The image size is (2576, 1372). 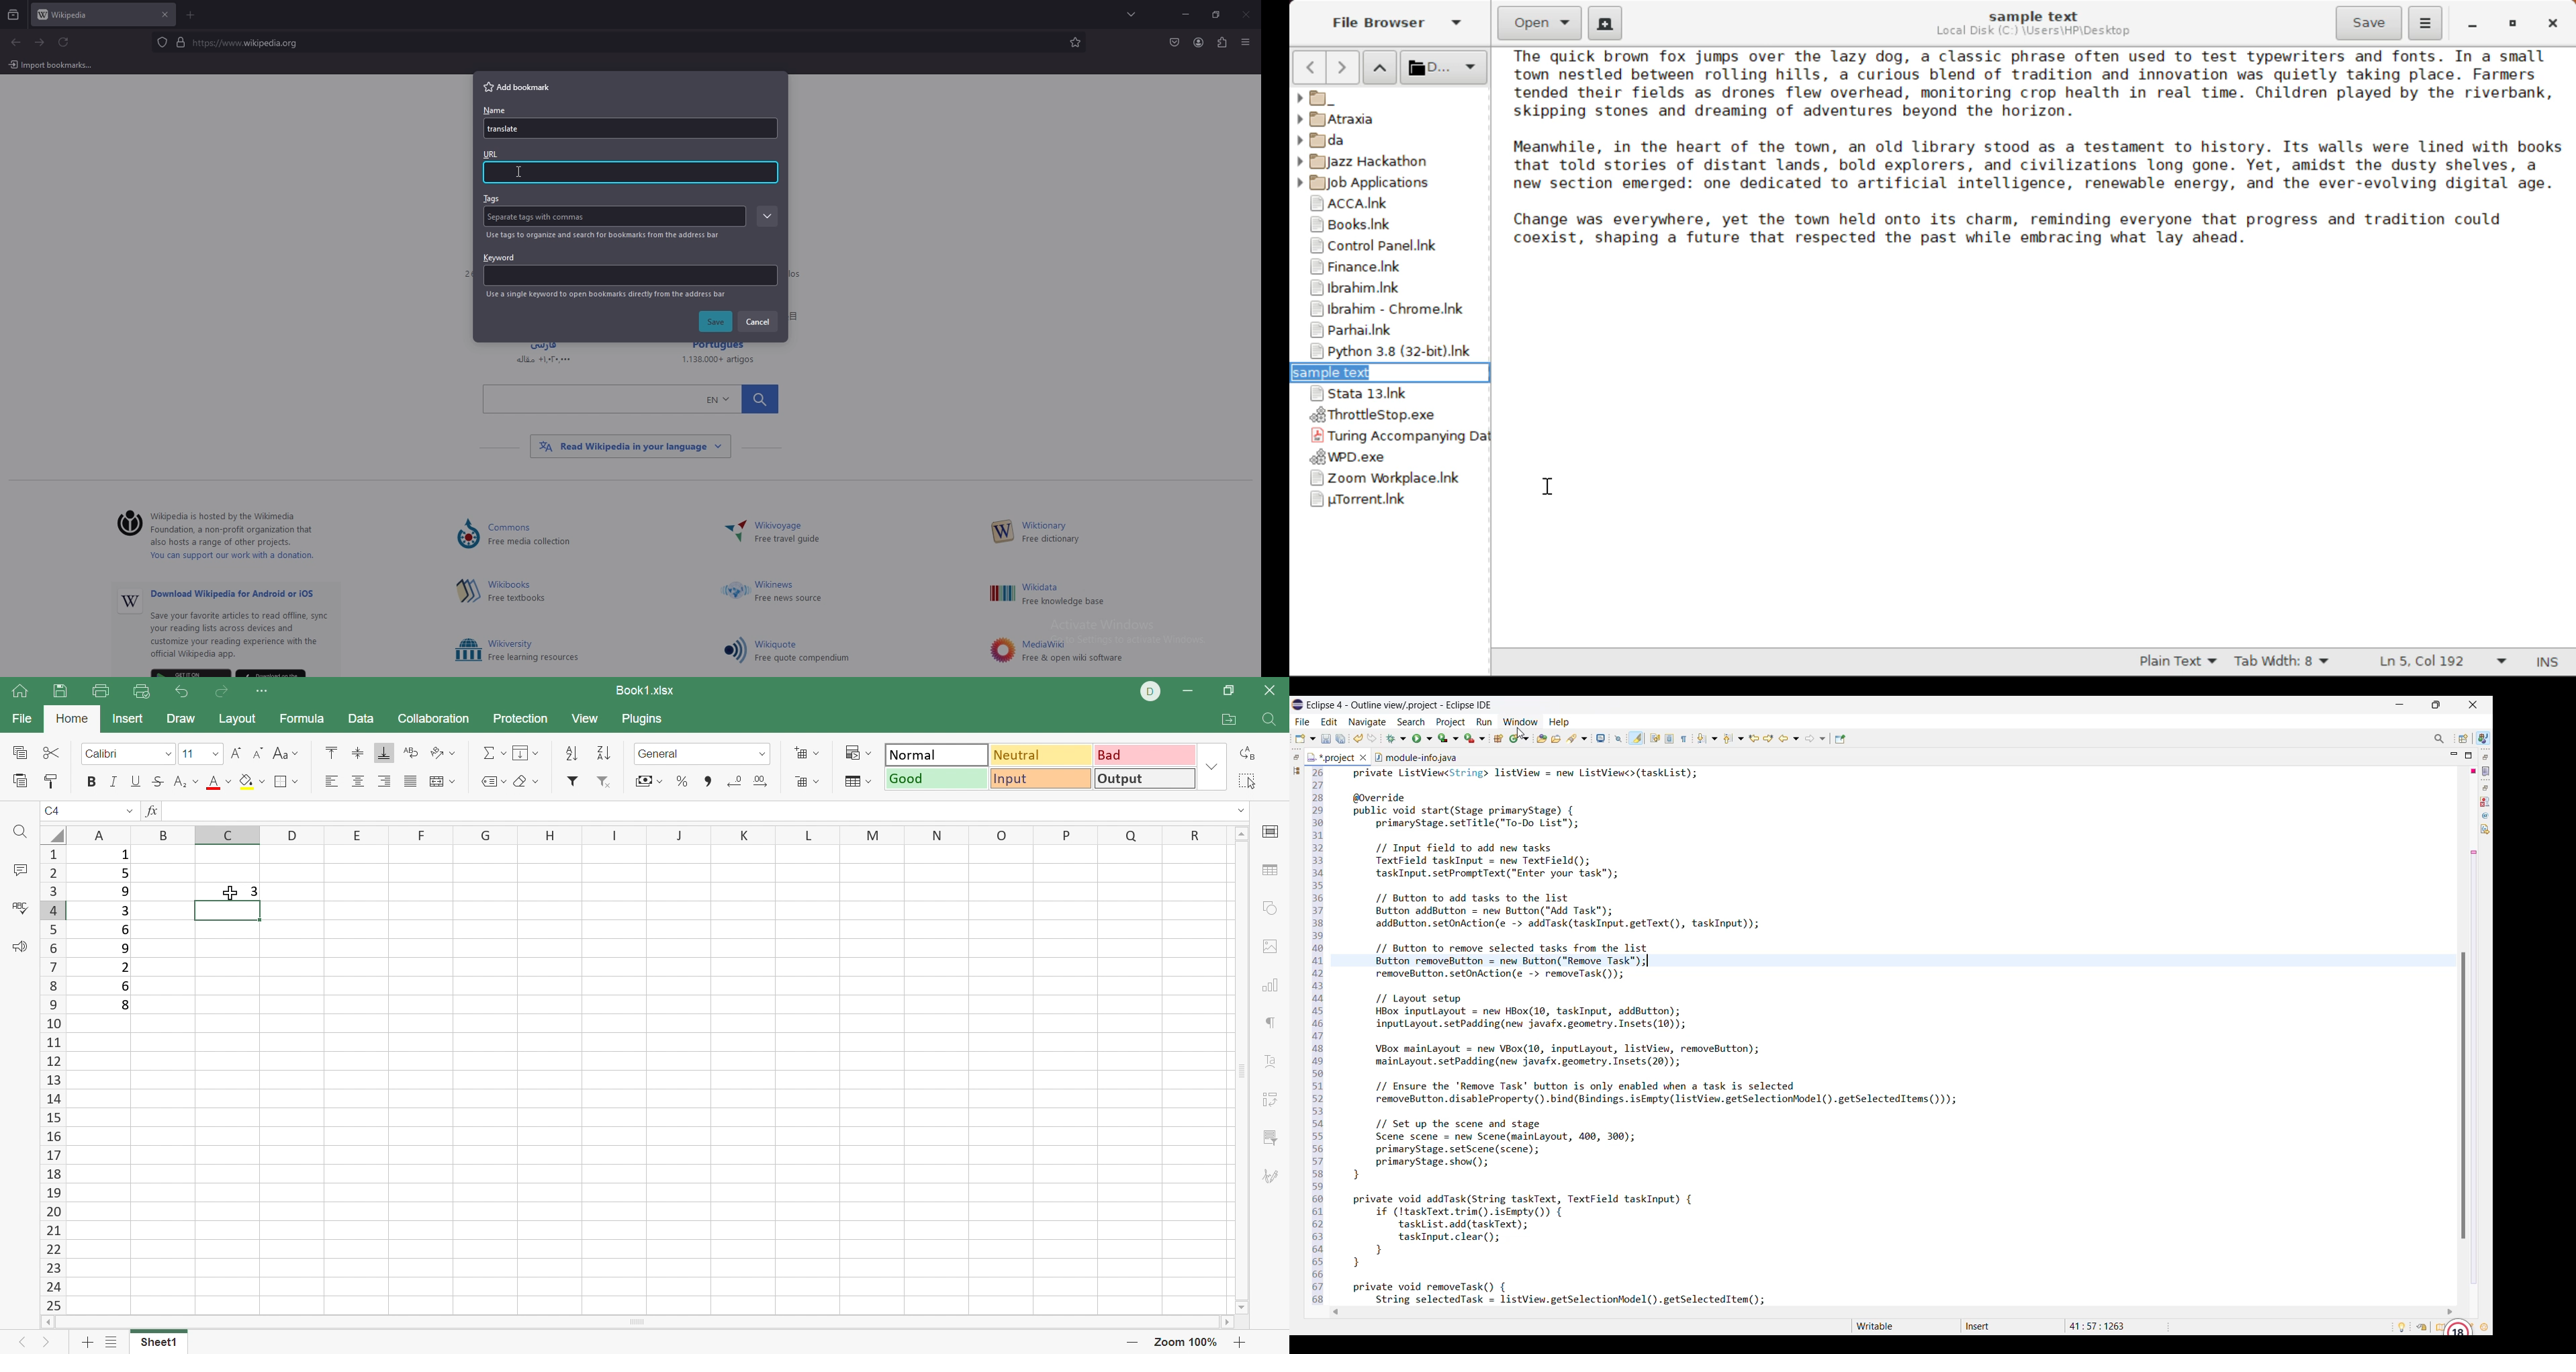 I want to click on Spell checking, so click(x=24, y=906).